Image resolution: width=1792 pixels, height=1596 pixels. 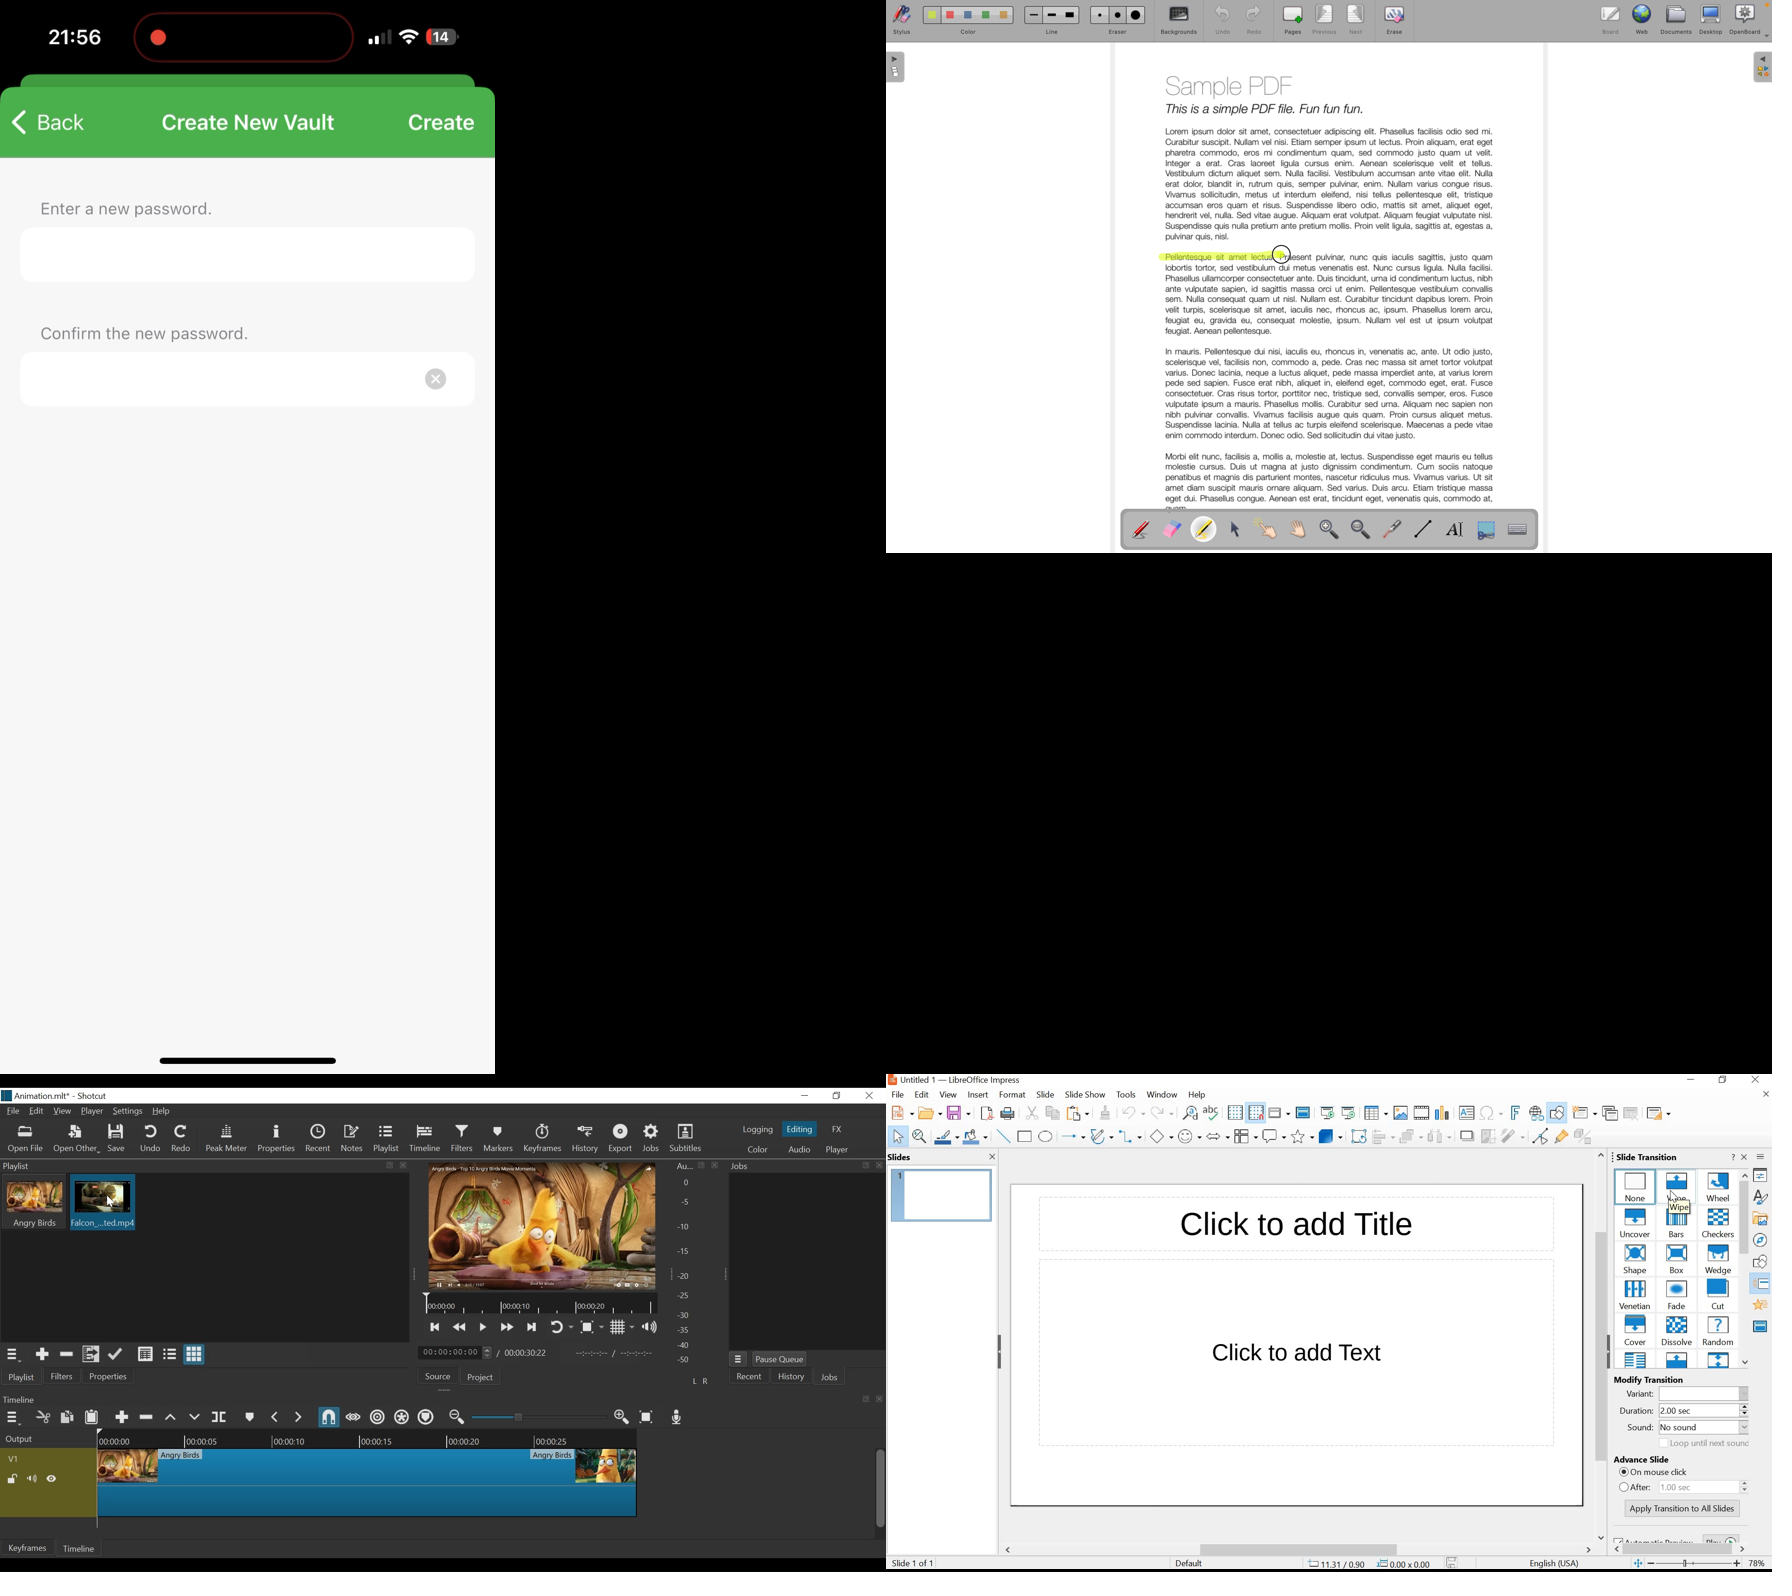 I want to click on Filters, so click(x=63, y=1376).